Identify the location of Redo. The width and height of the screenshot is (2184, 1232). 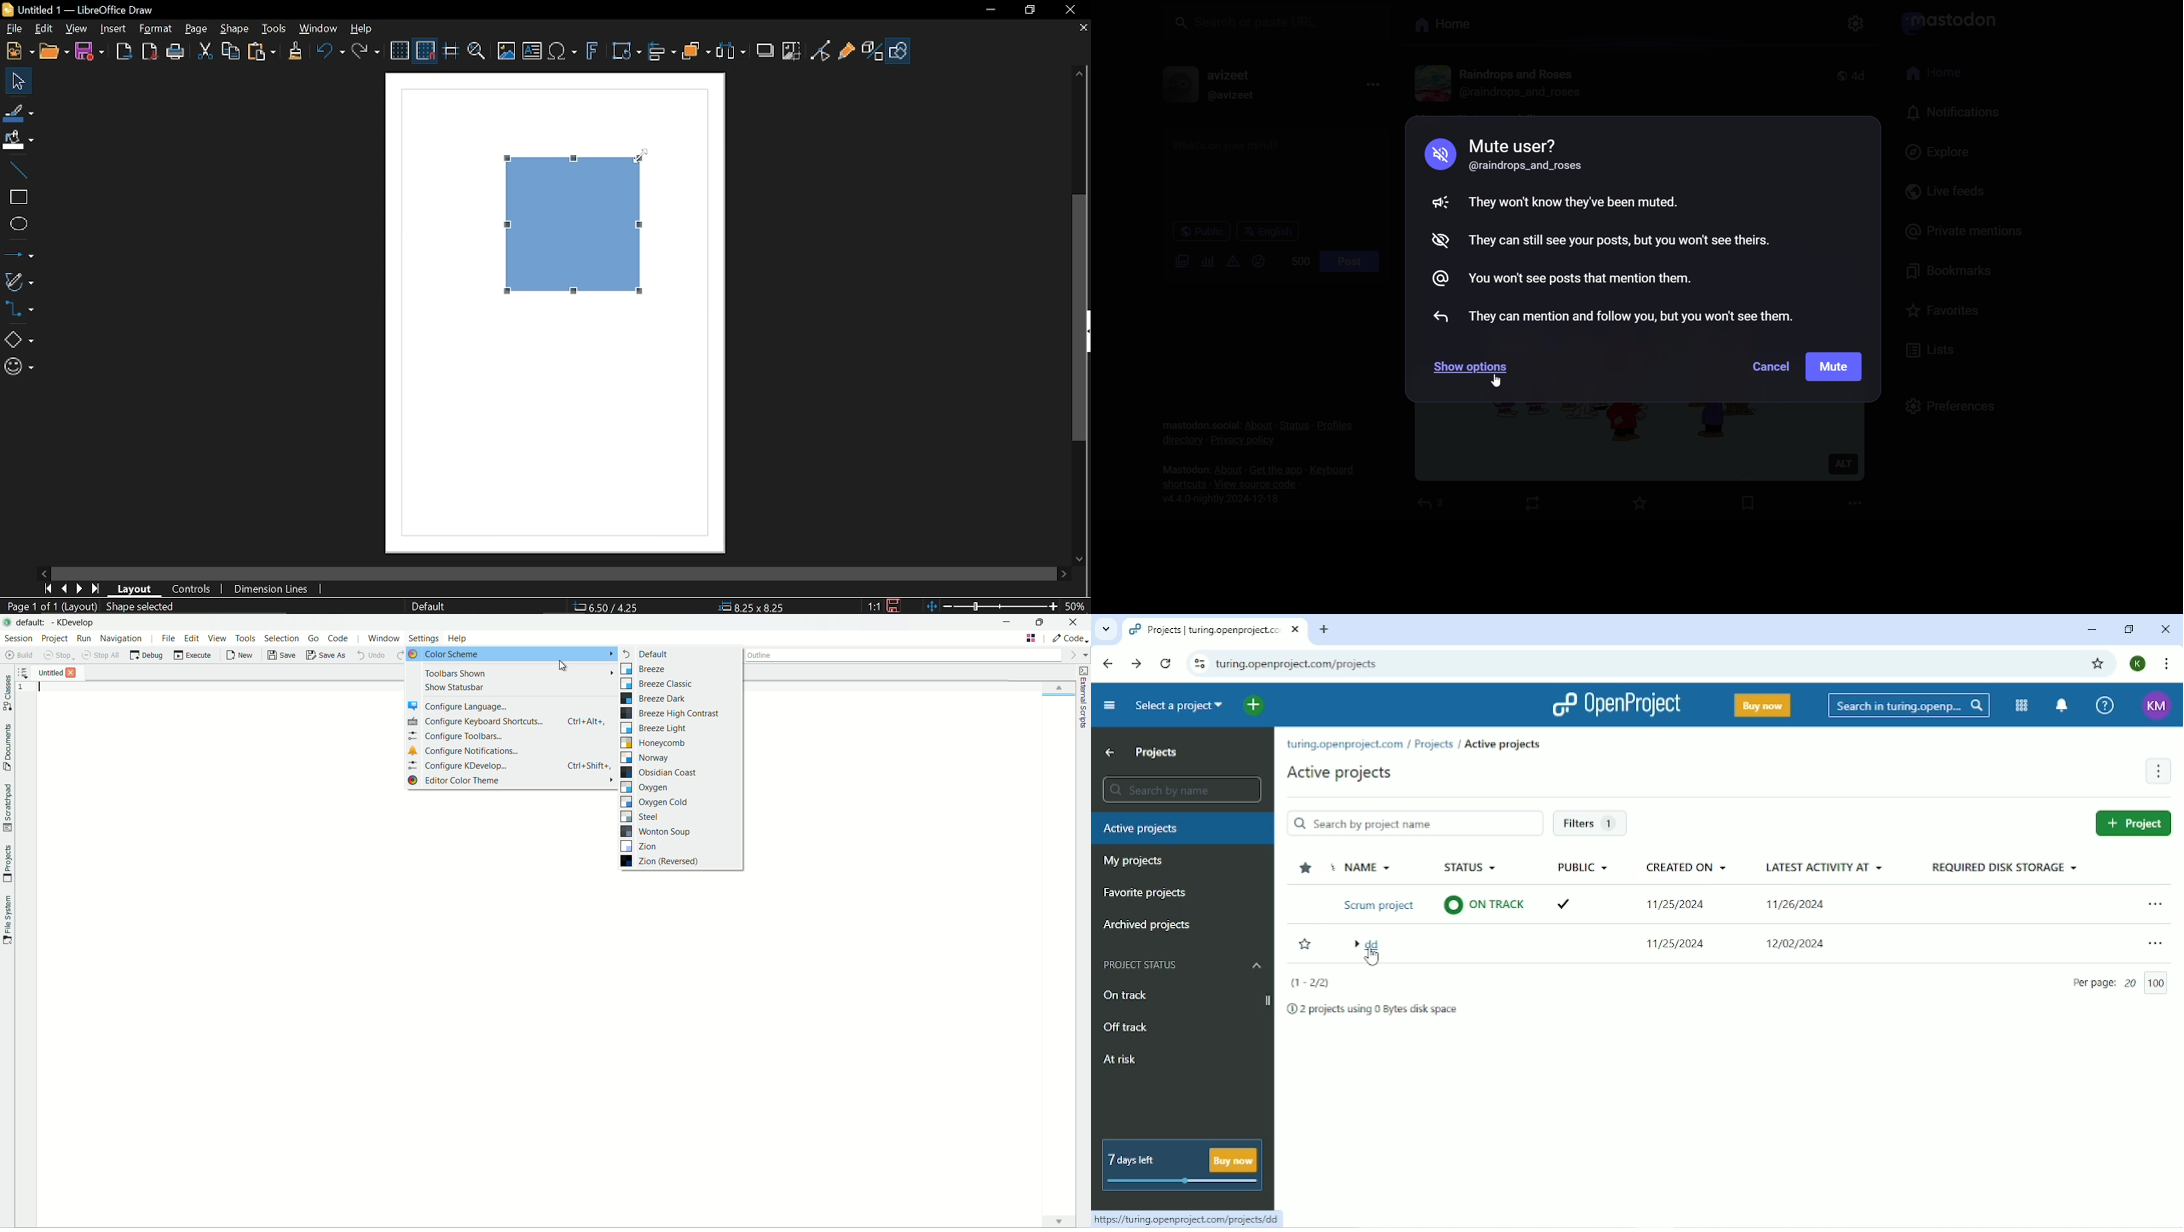
(368, 51).